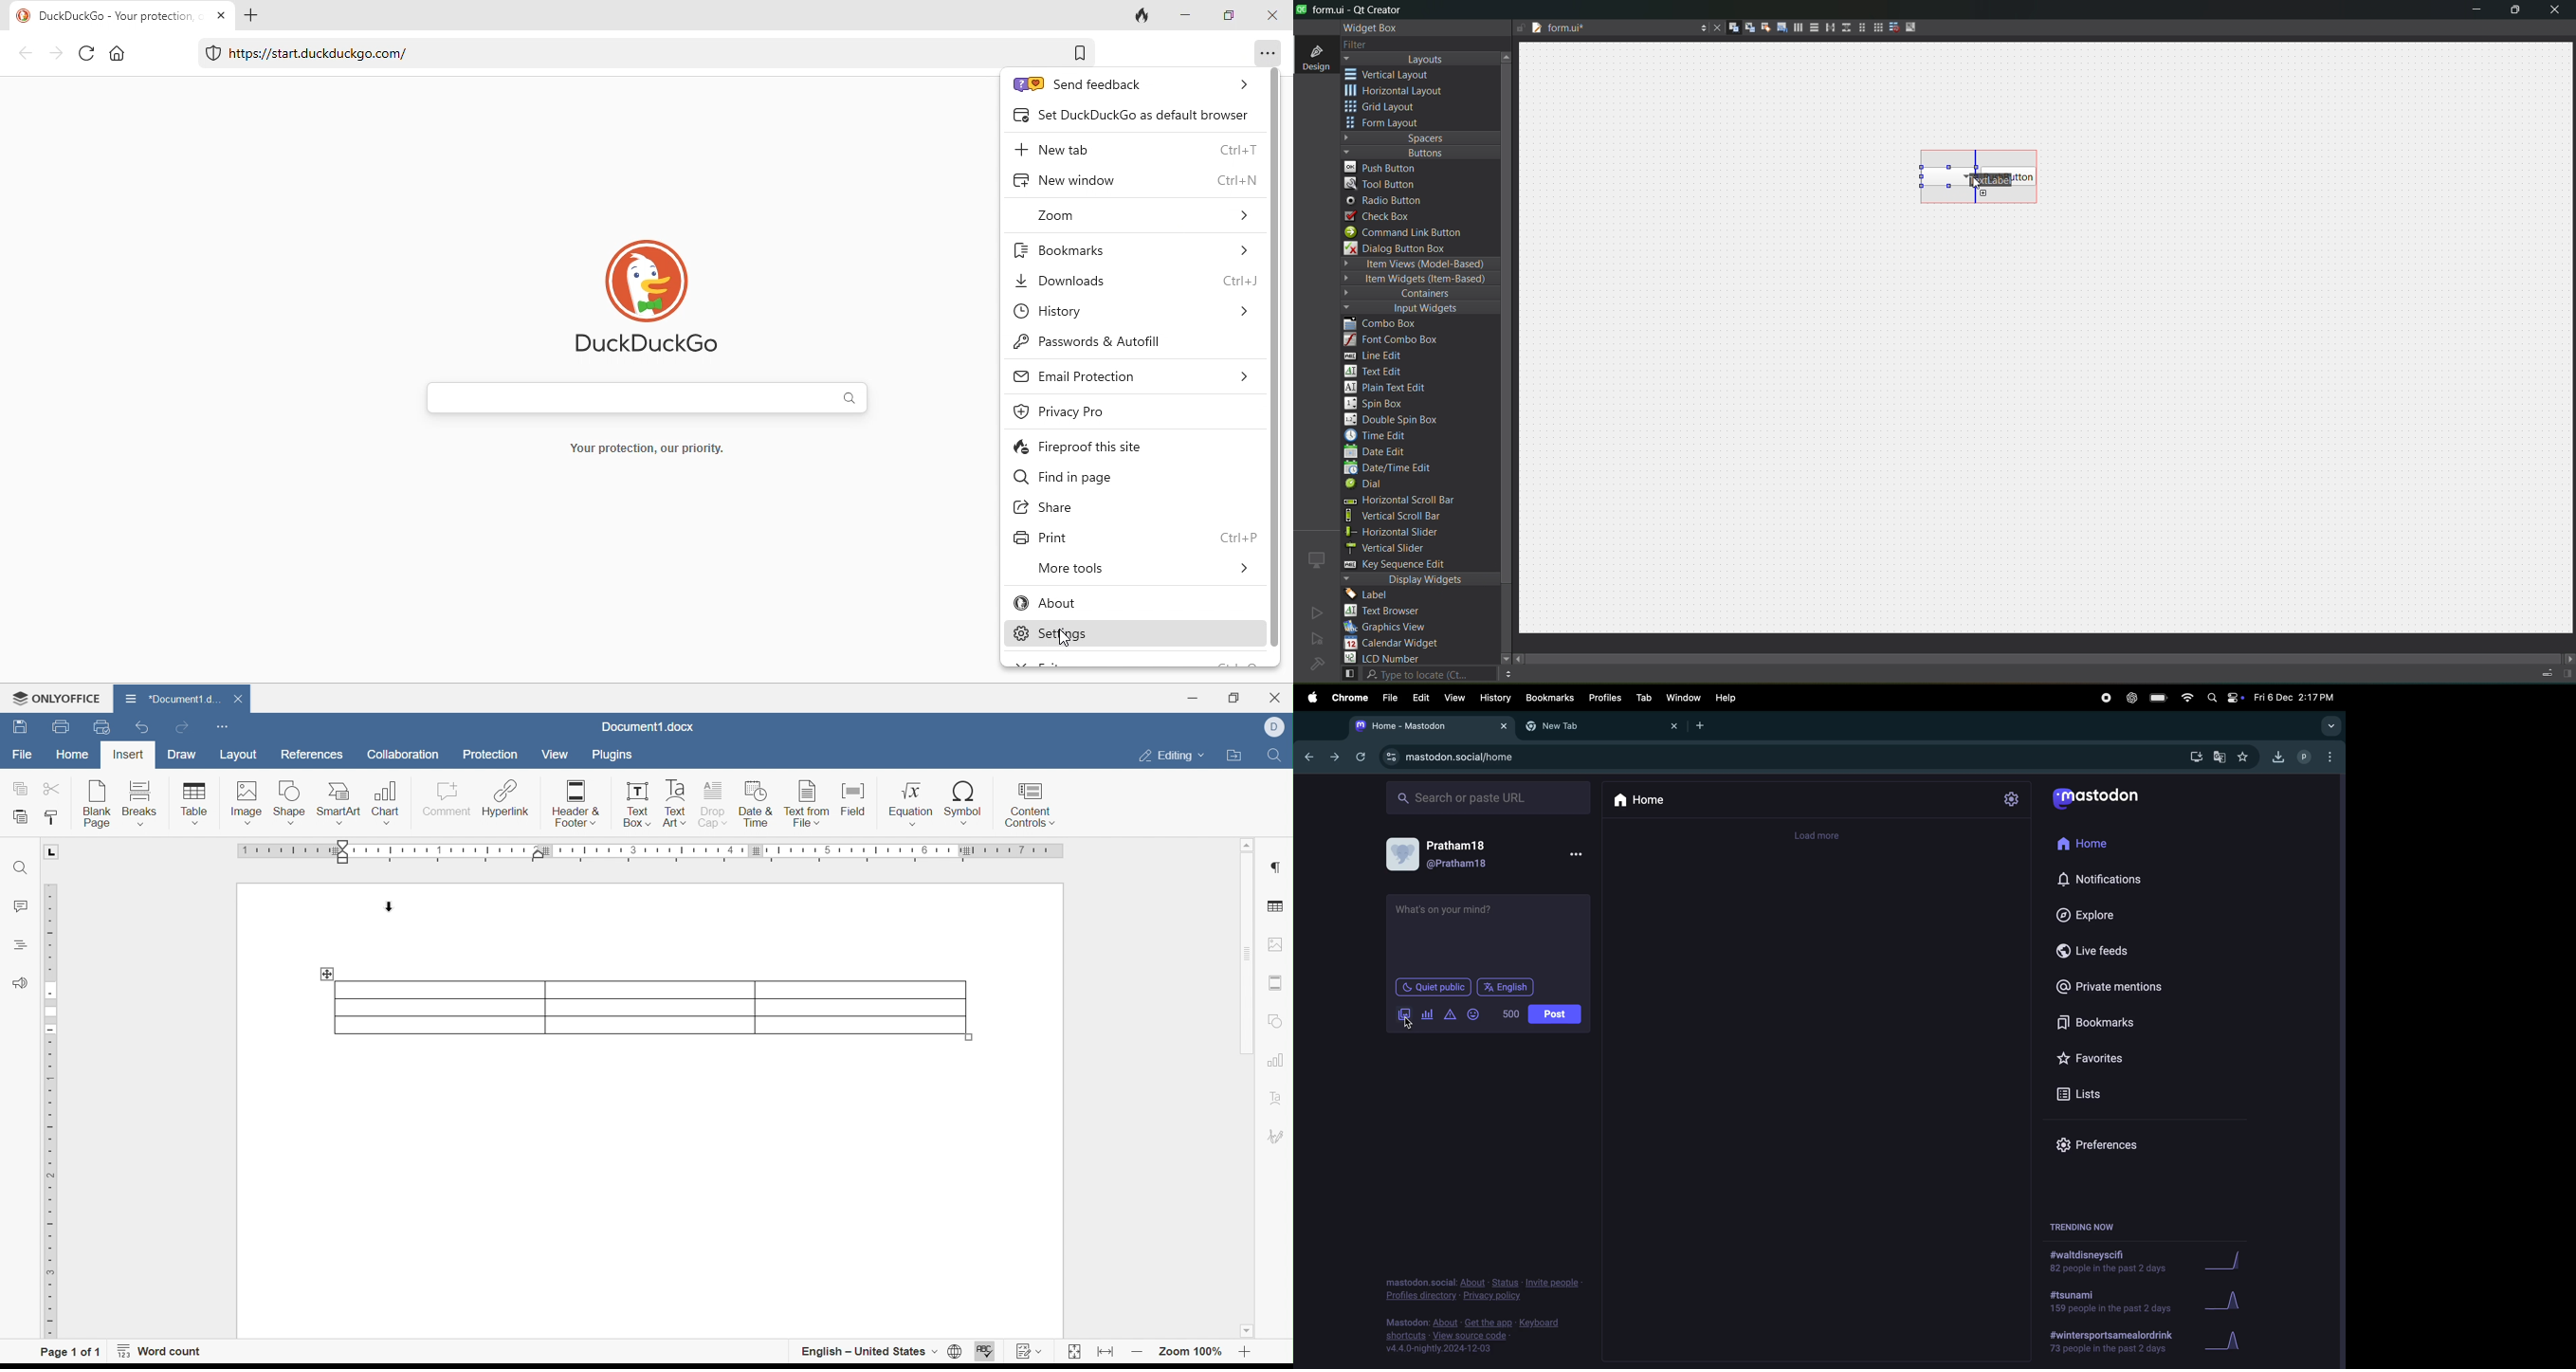  What do you see at coordinates (343, 805) in the screenshot?
I see `Smart art` at bounding box center [343, 805].